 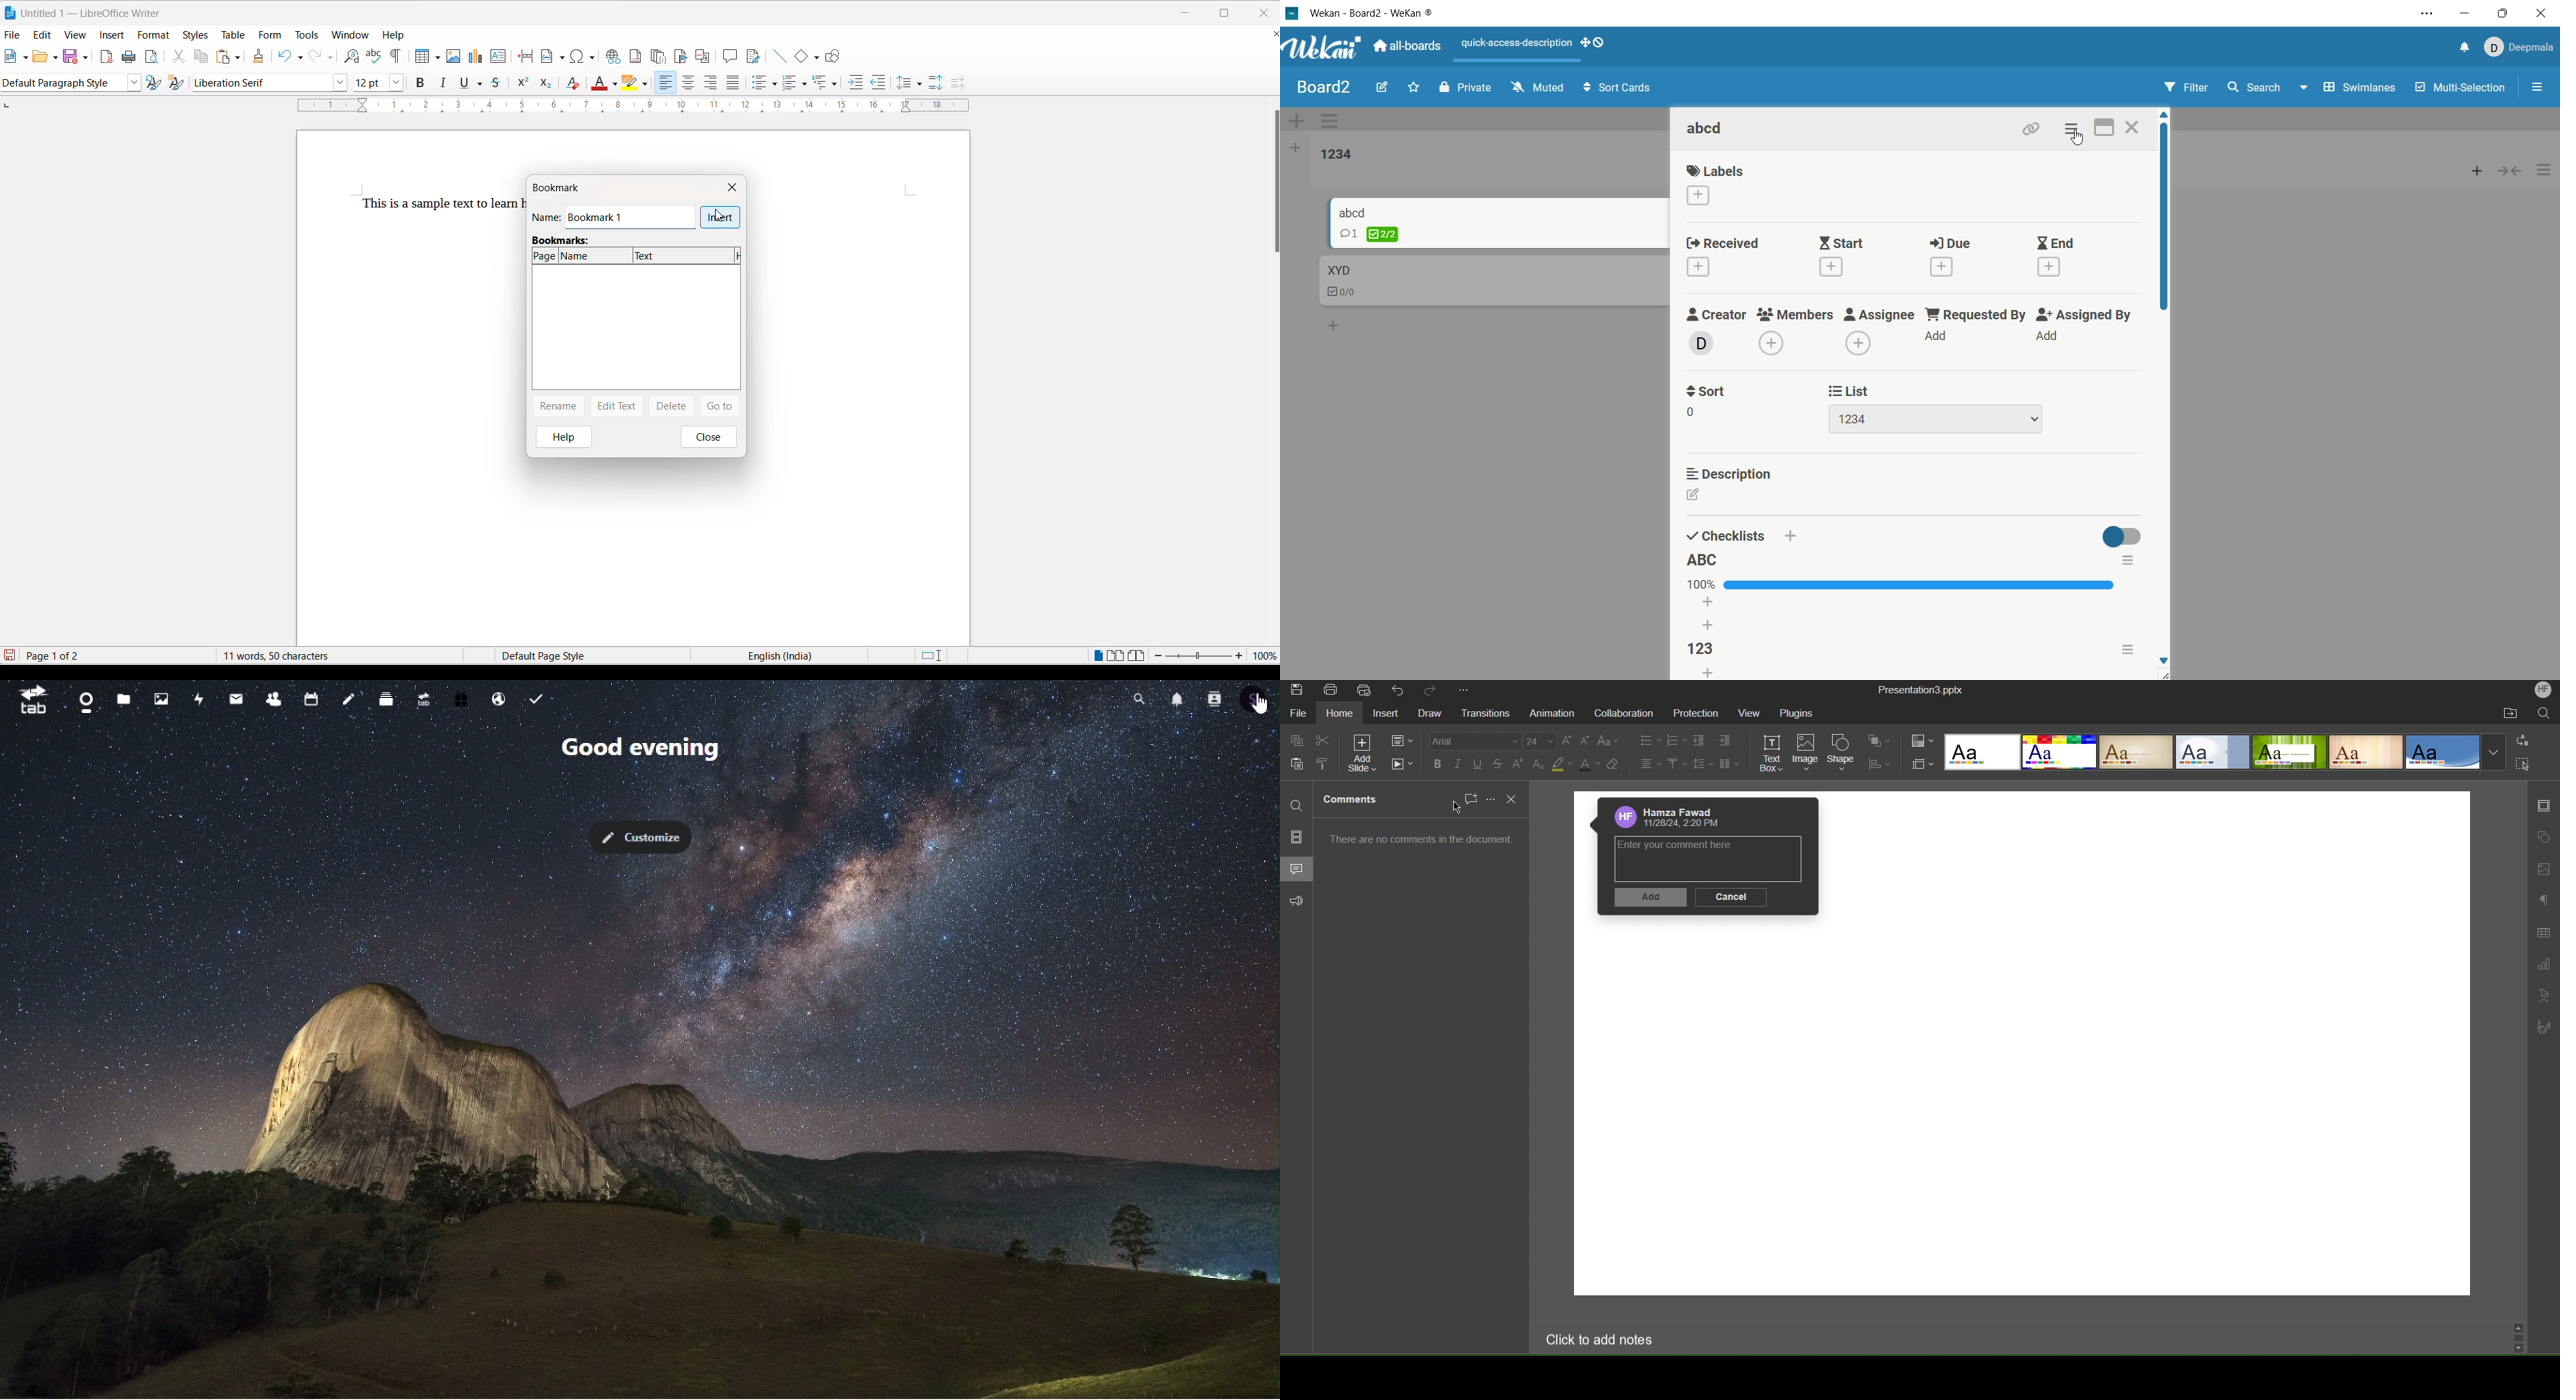 What do you see at coordinates (1588, 765) in the screenshot?
I see `Text Color` at bounding box center [1588, 765].